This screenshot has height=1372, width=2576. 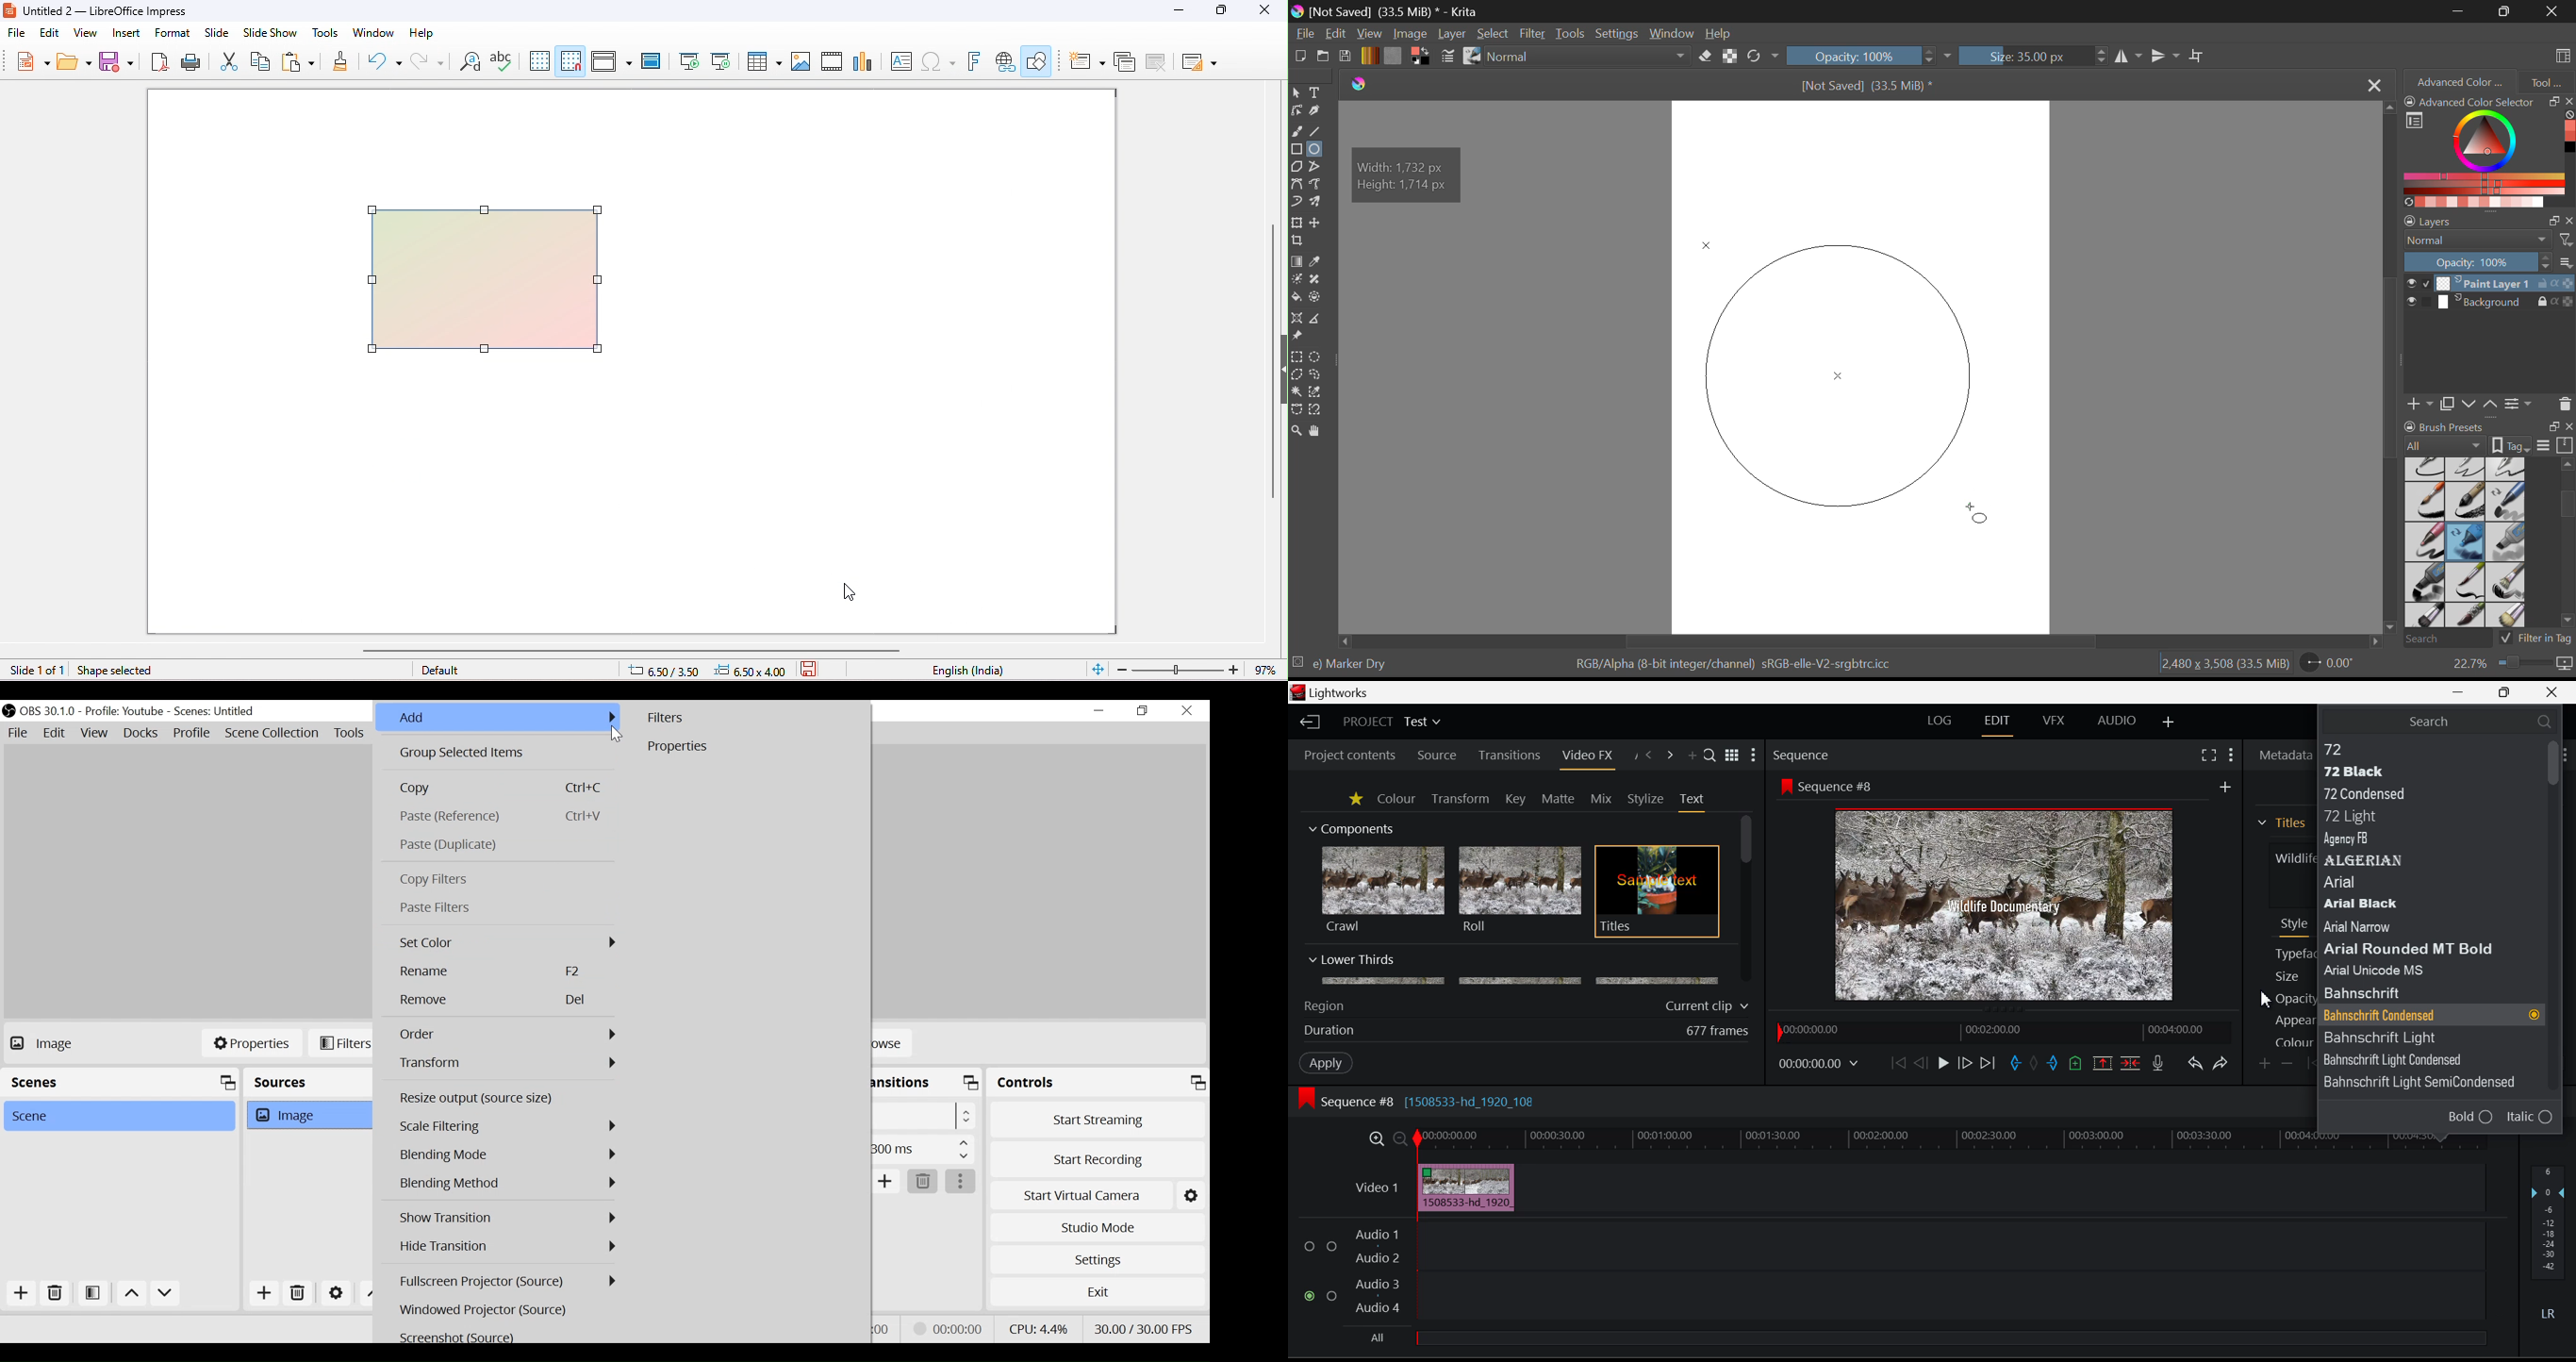 I want to click on Delete, so click(x=922, y=1182).